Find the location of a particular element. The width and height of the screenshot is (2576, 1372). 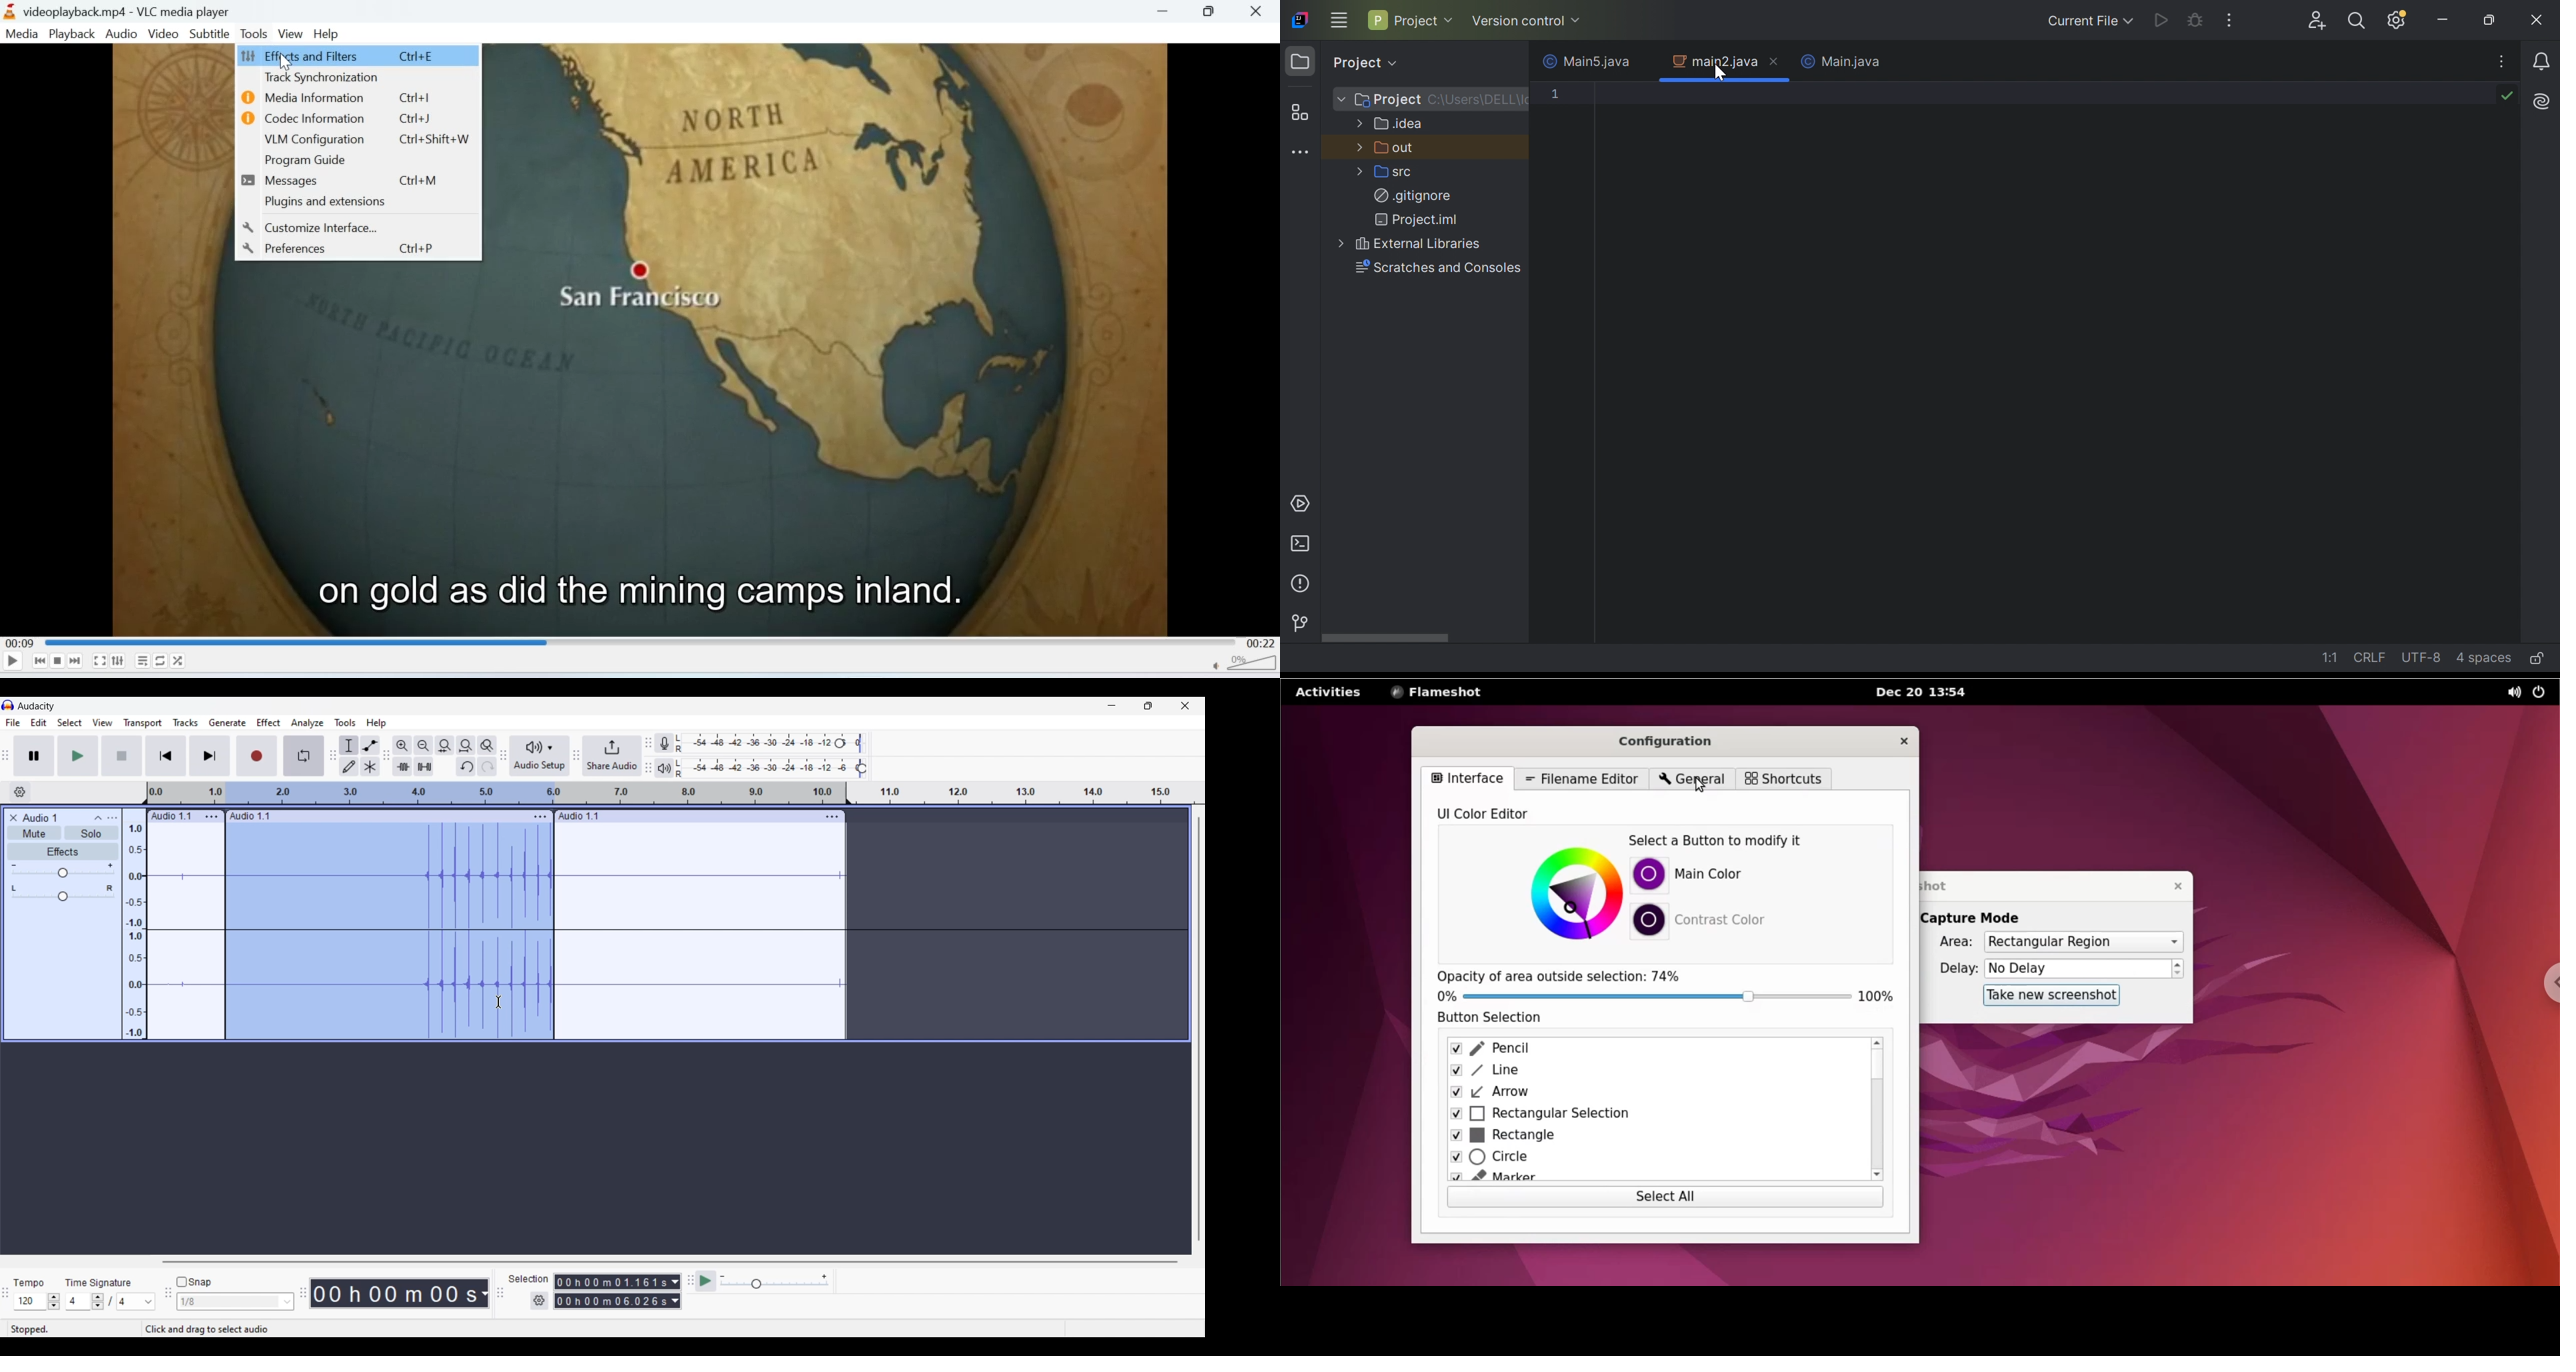

marker checkbox is located at coordinates (1654, 1177).